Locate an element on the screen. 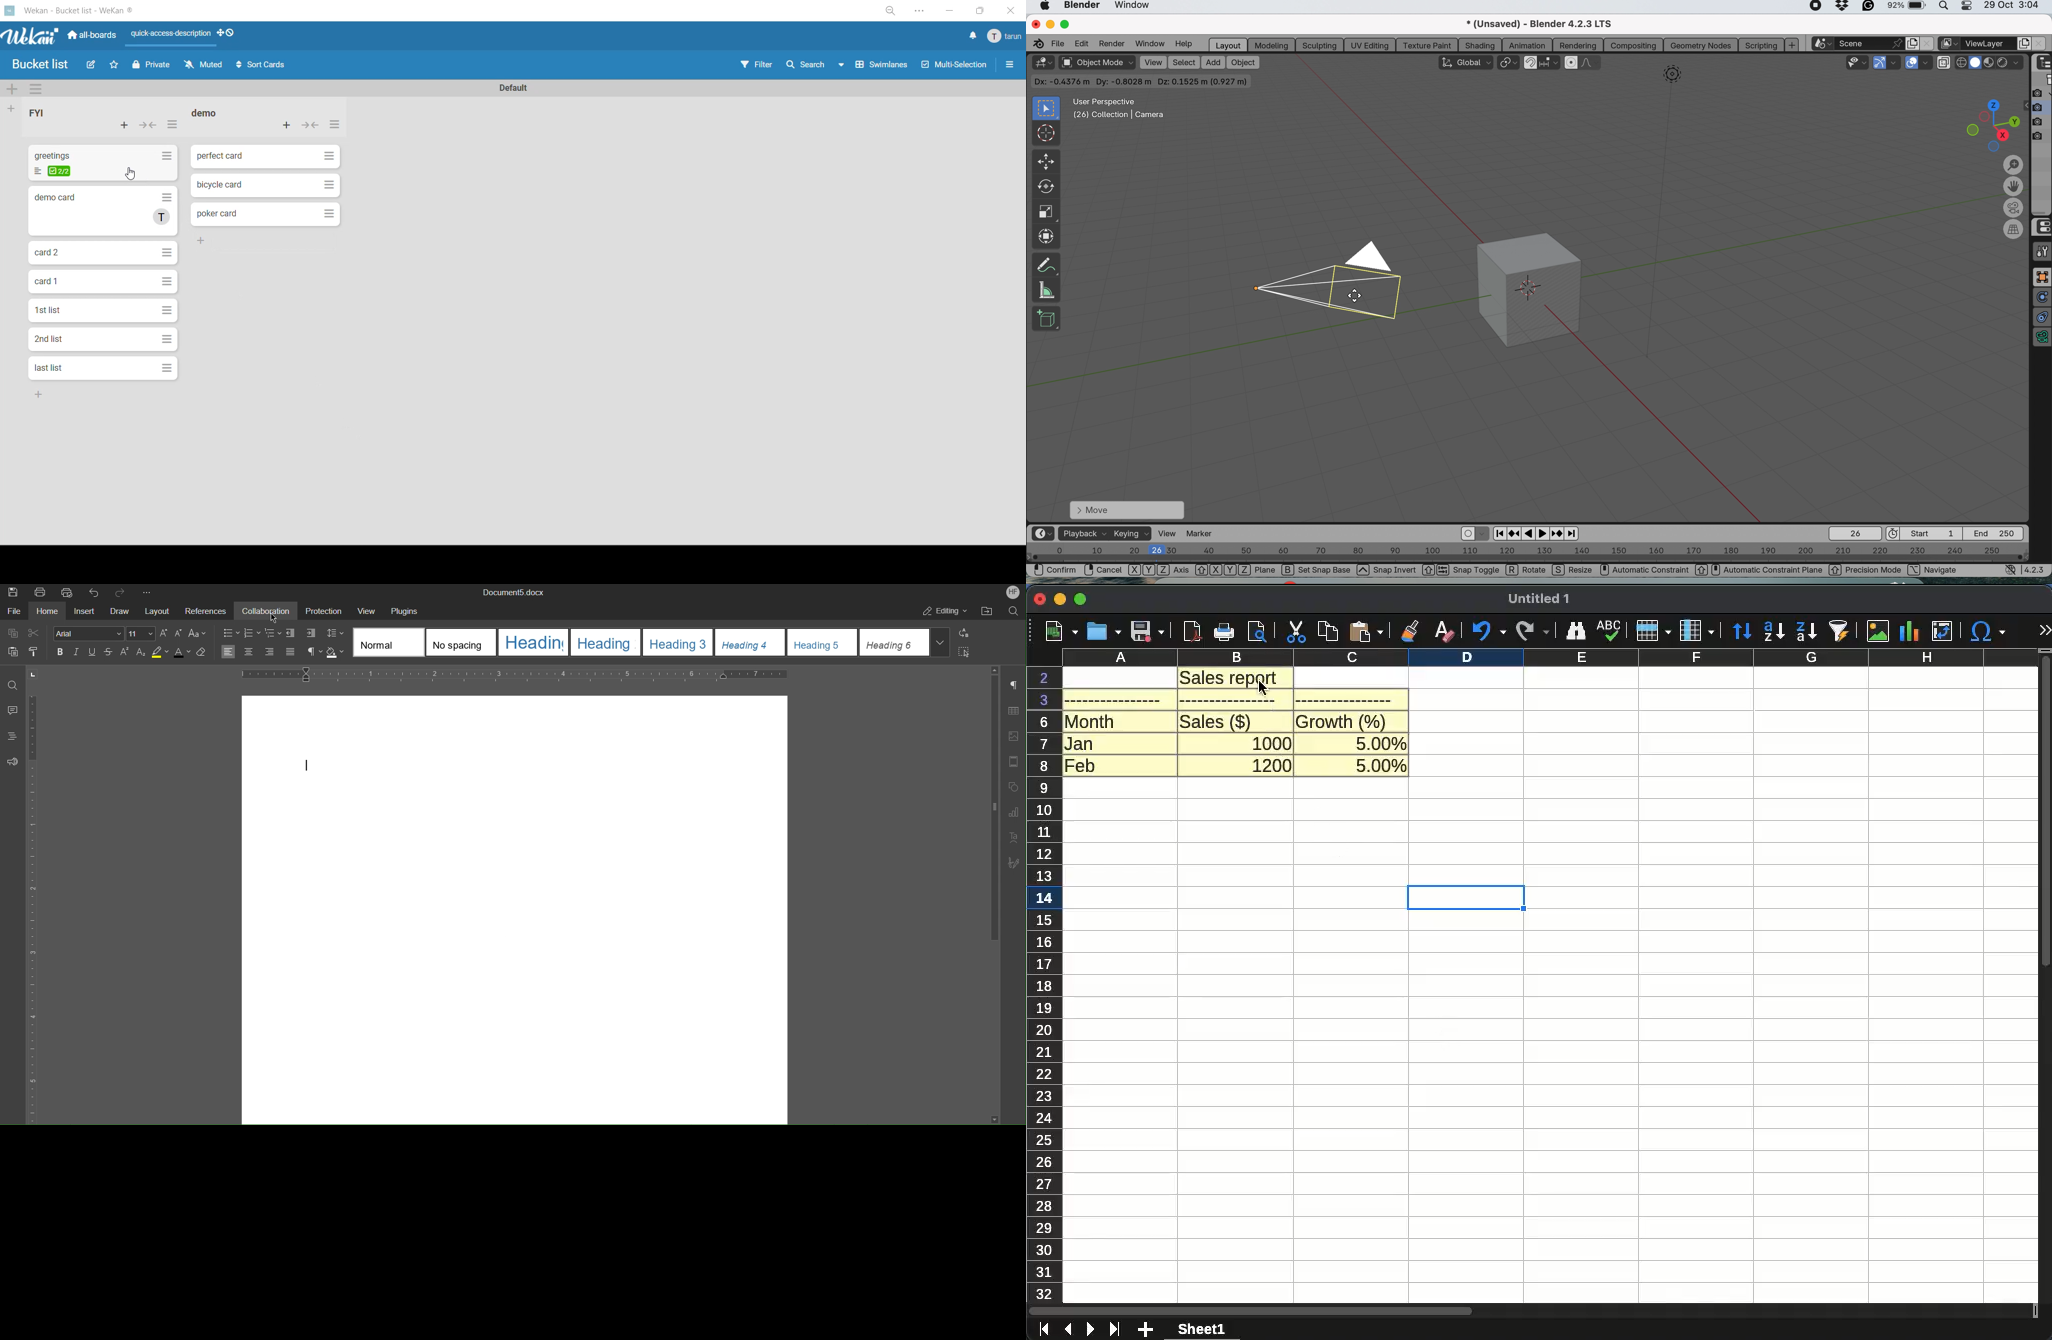 This screenshot has height=1344, width=2072. last sheet is located at coordinates (1116, 1329).